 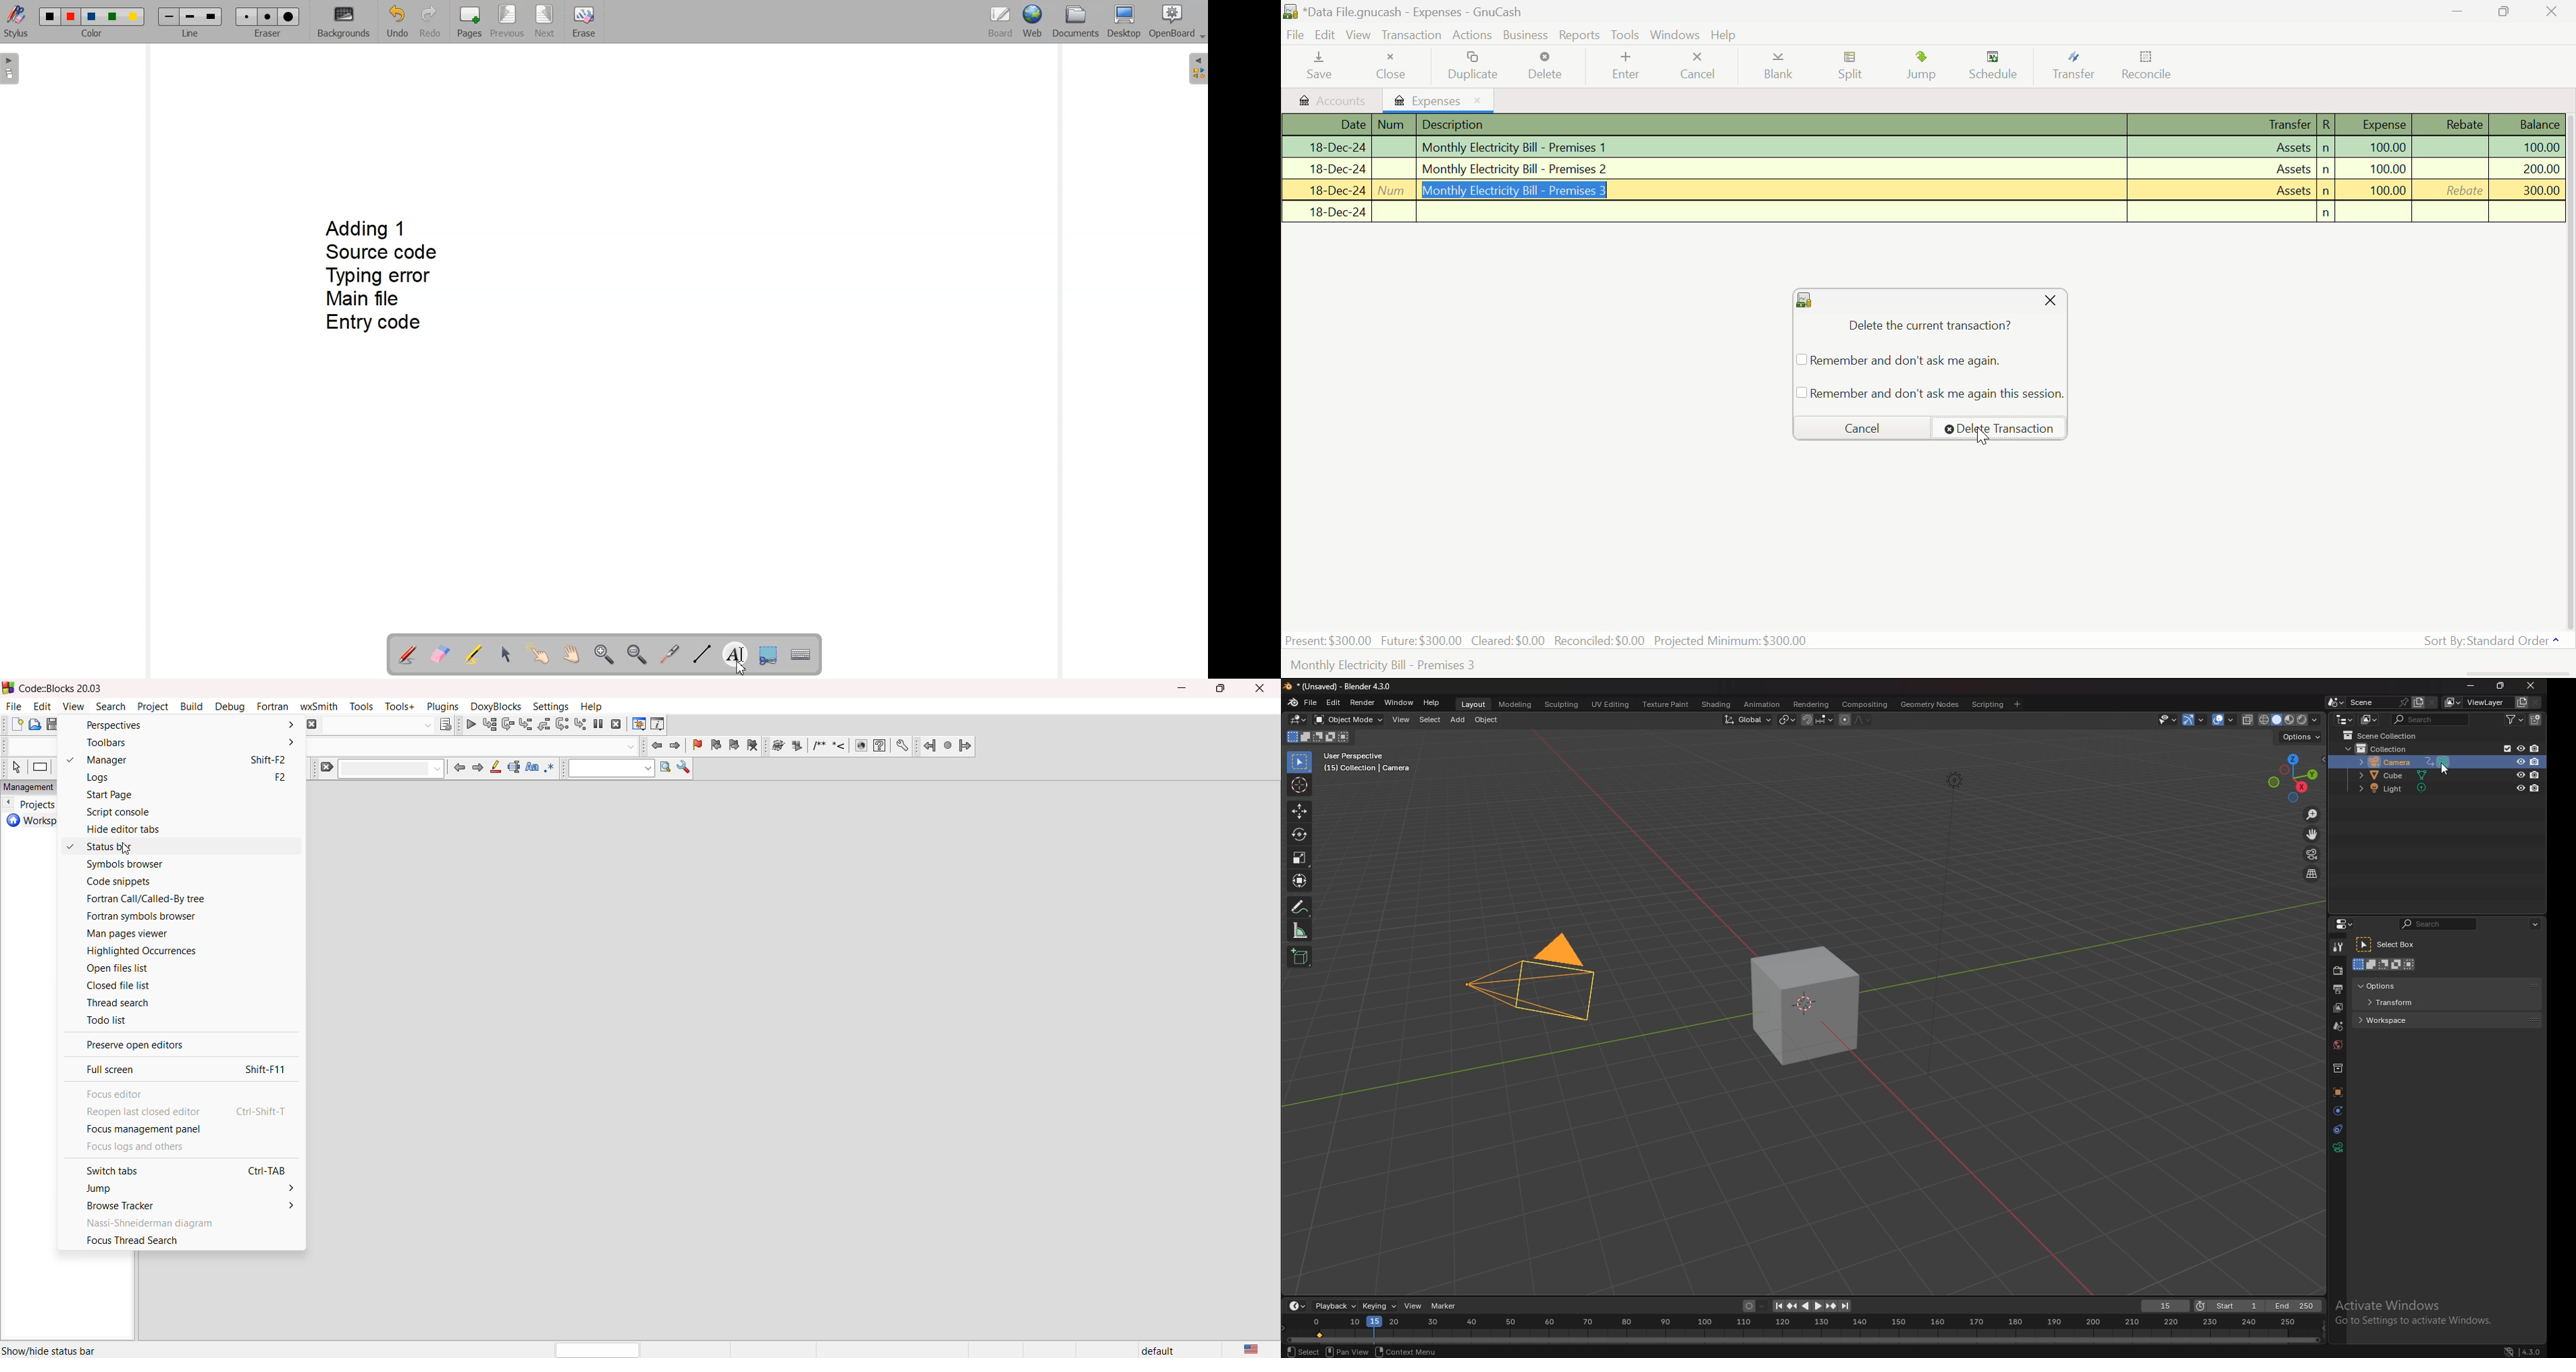 I want to click on Line, so click(x=191, y=34).